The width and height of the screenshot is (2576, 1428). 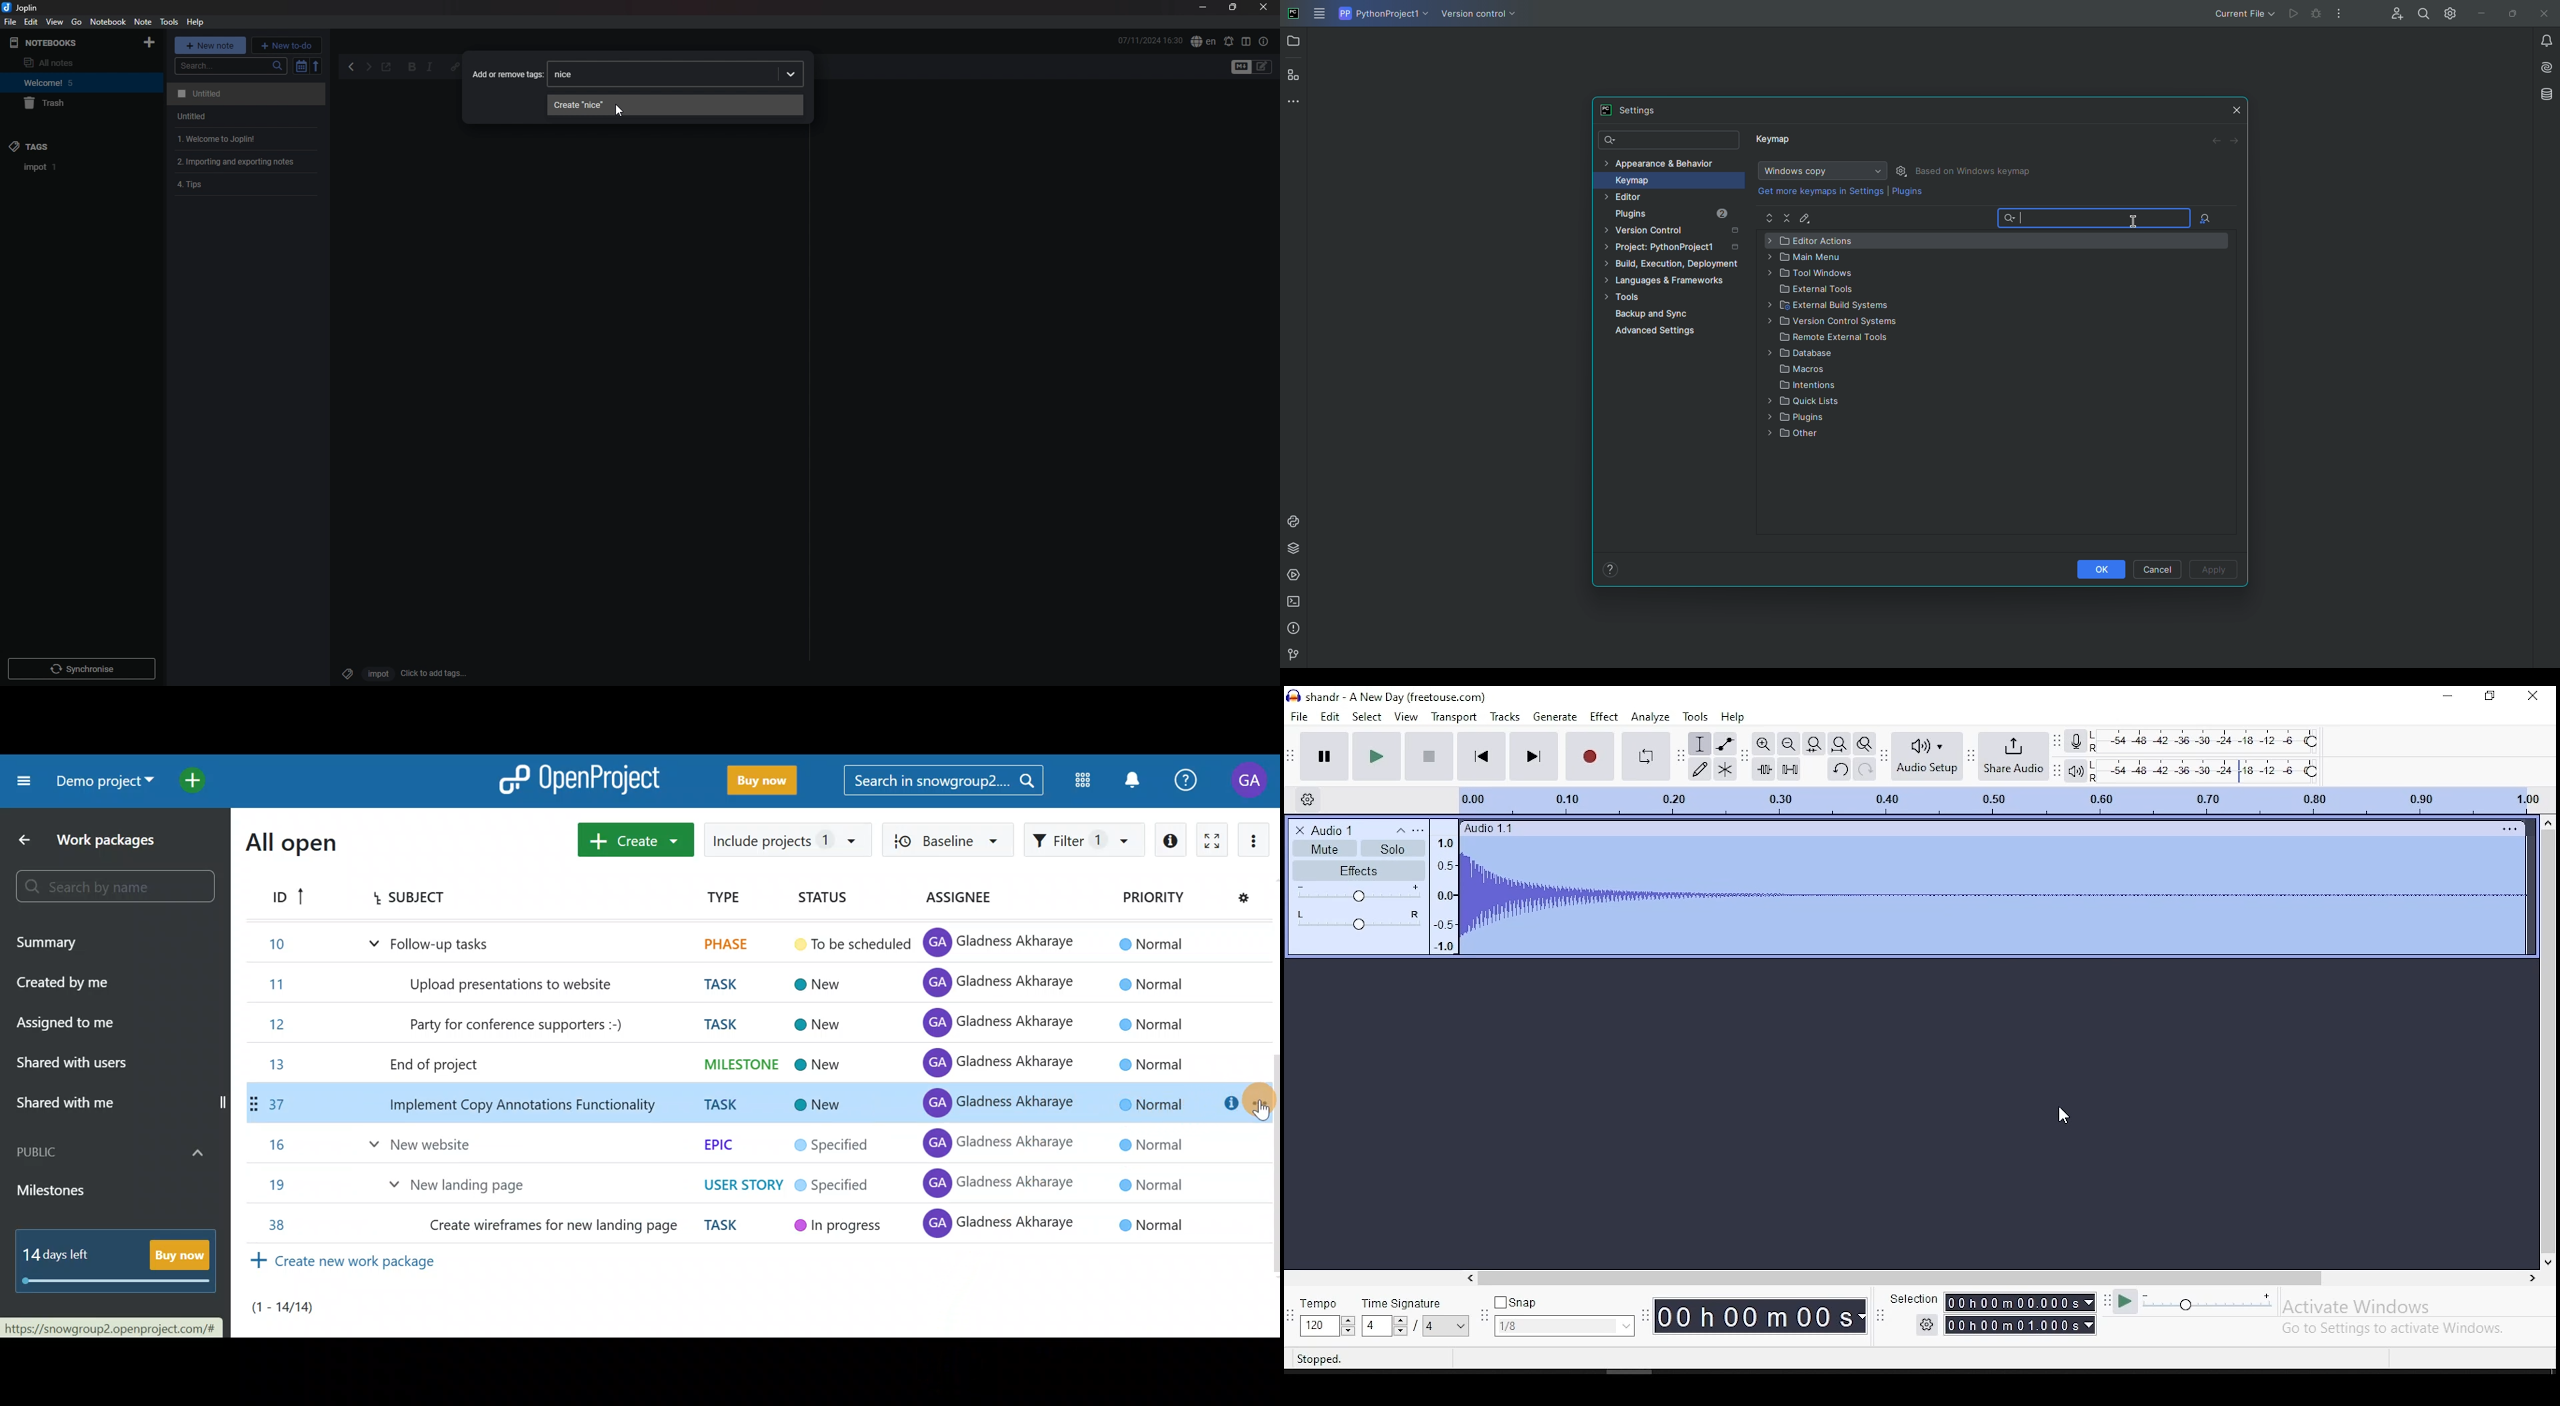 What do you see at coordinates (1763, 744) in the screenshot?
I see `zoom in` at bounding box center [1763, 744].